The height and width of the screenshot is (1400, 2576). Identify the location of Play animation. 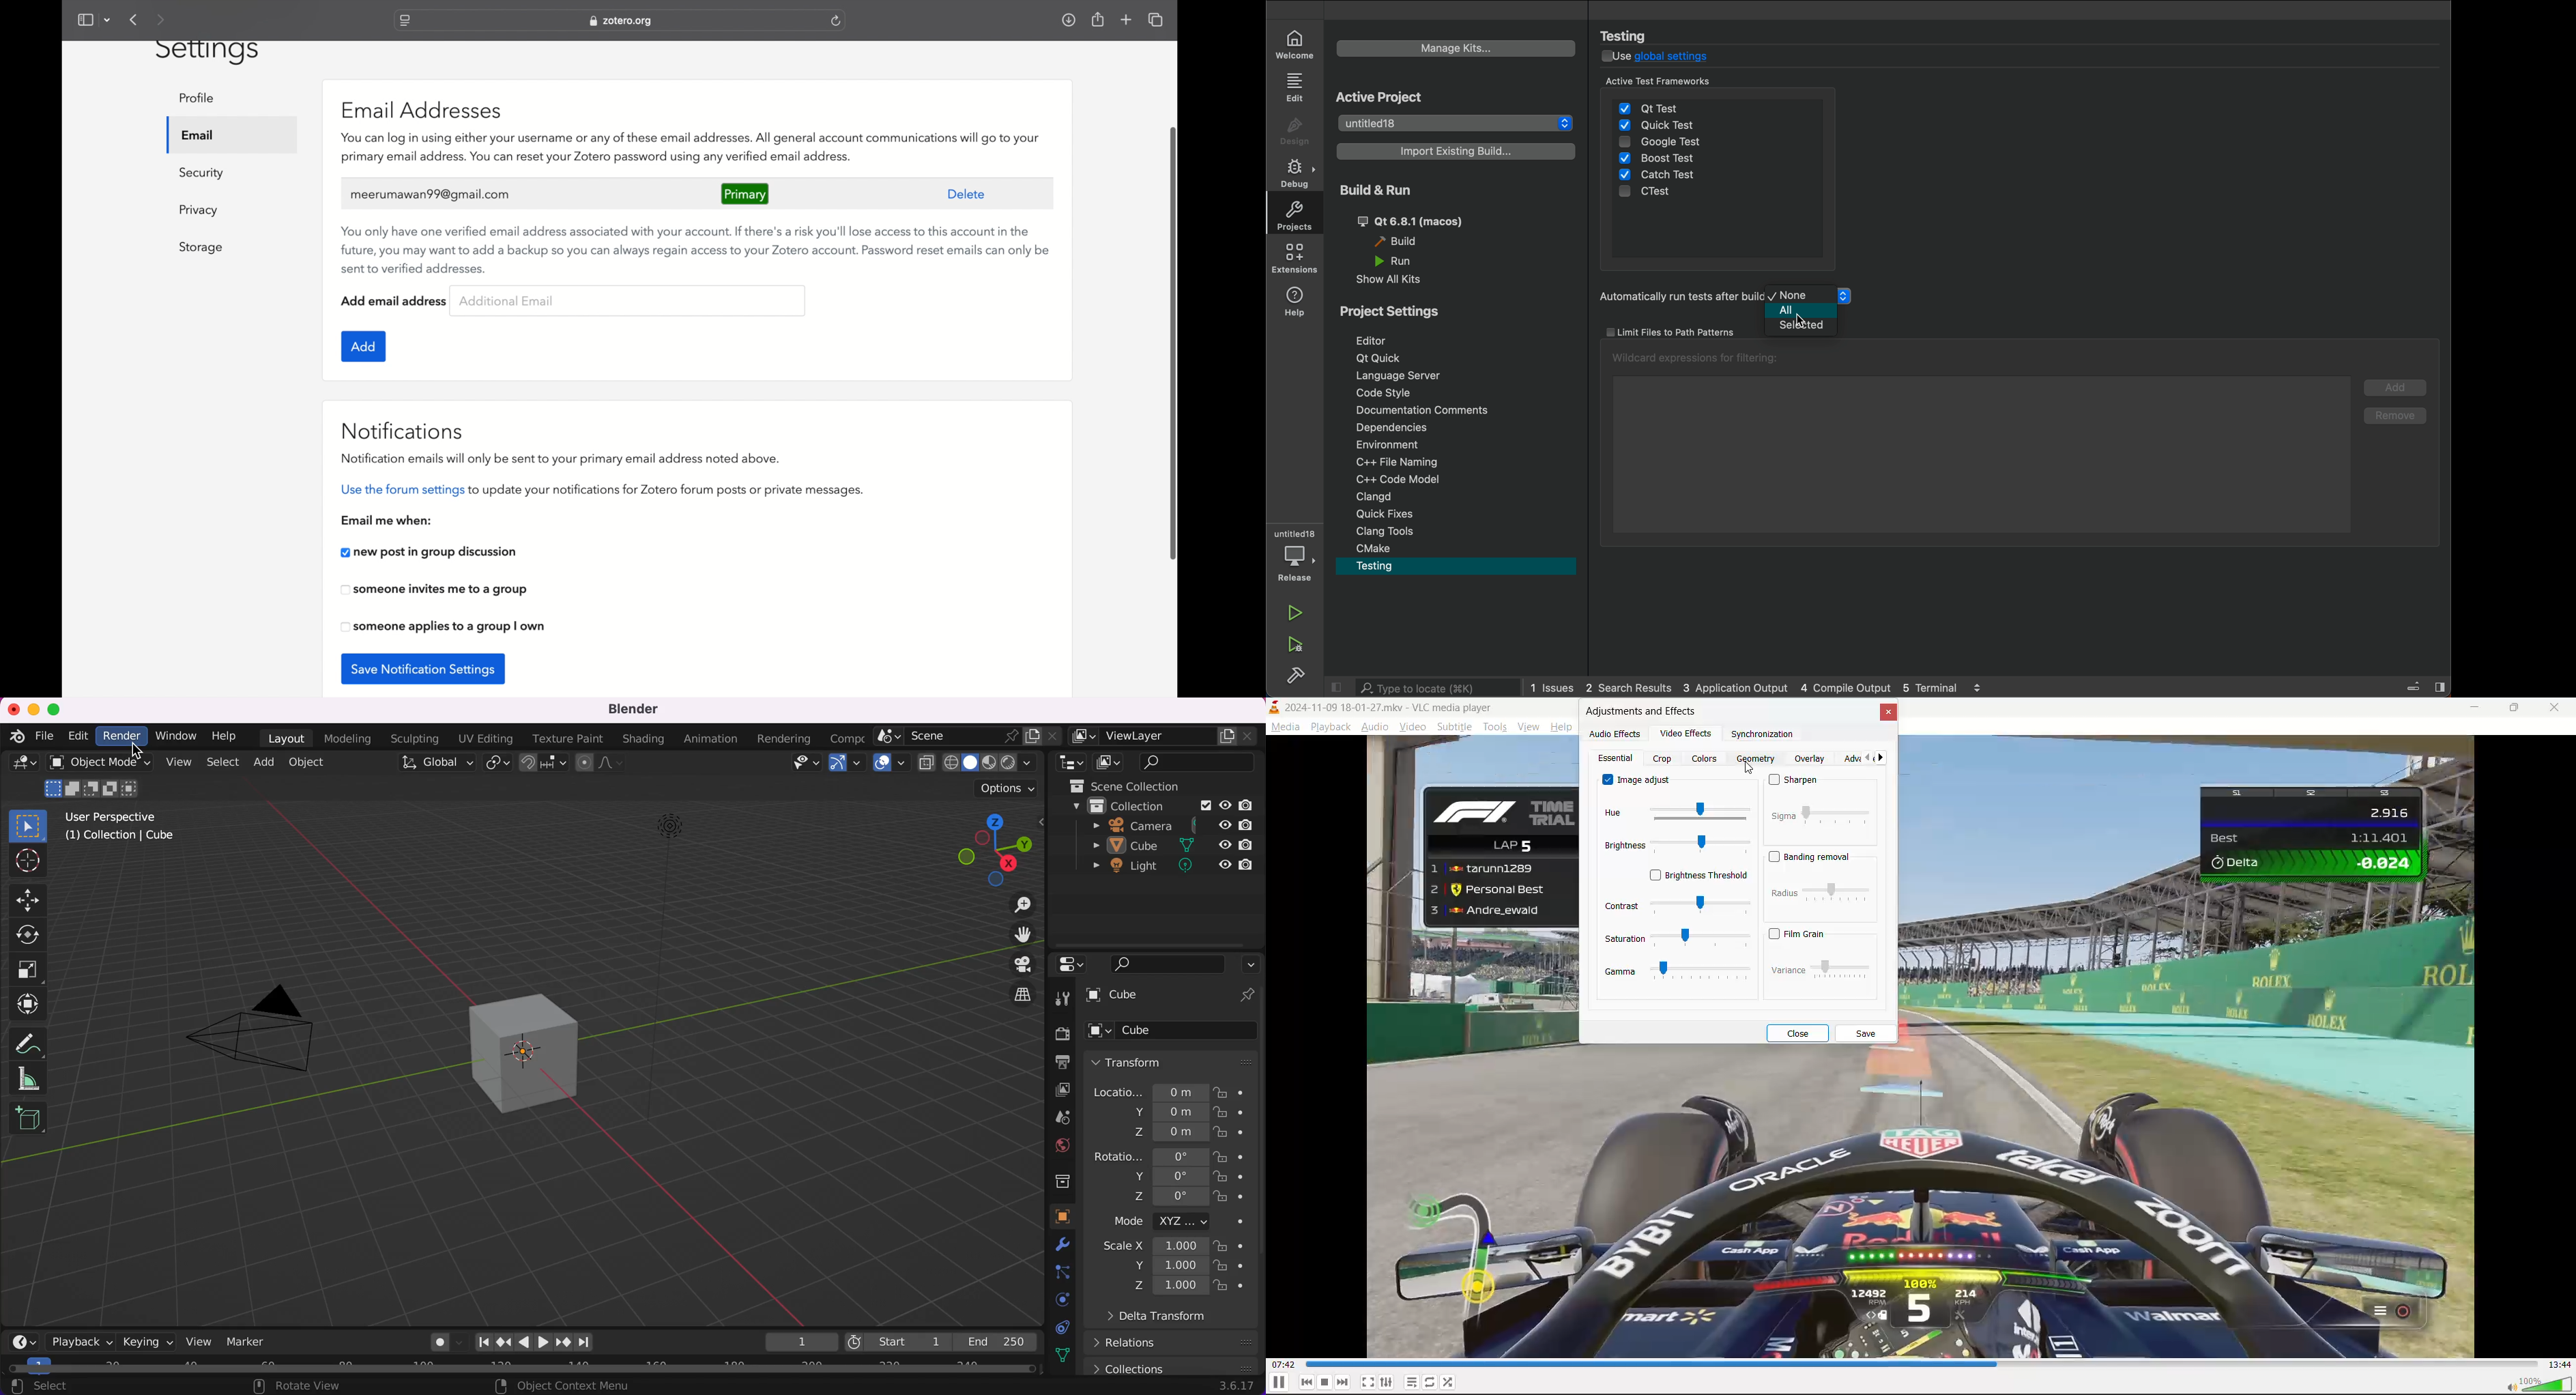
(525, 1342).